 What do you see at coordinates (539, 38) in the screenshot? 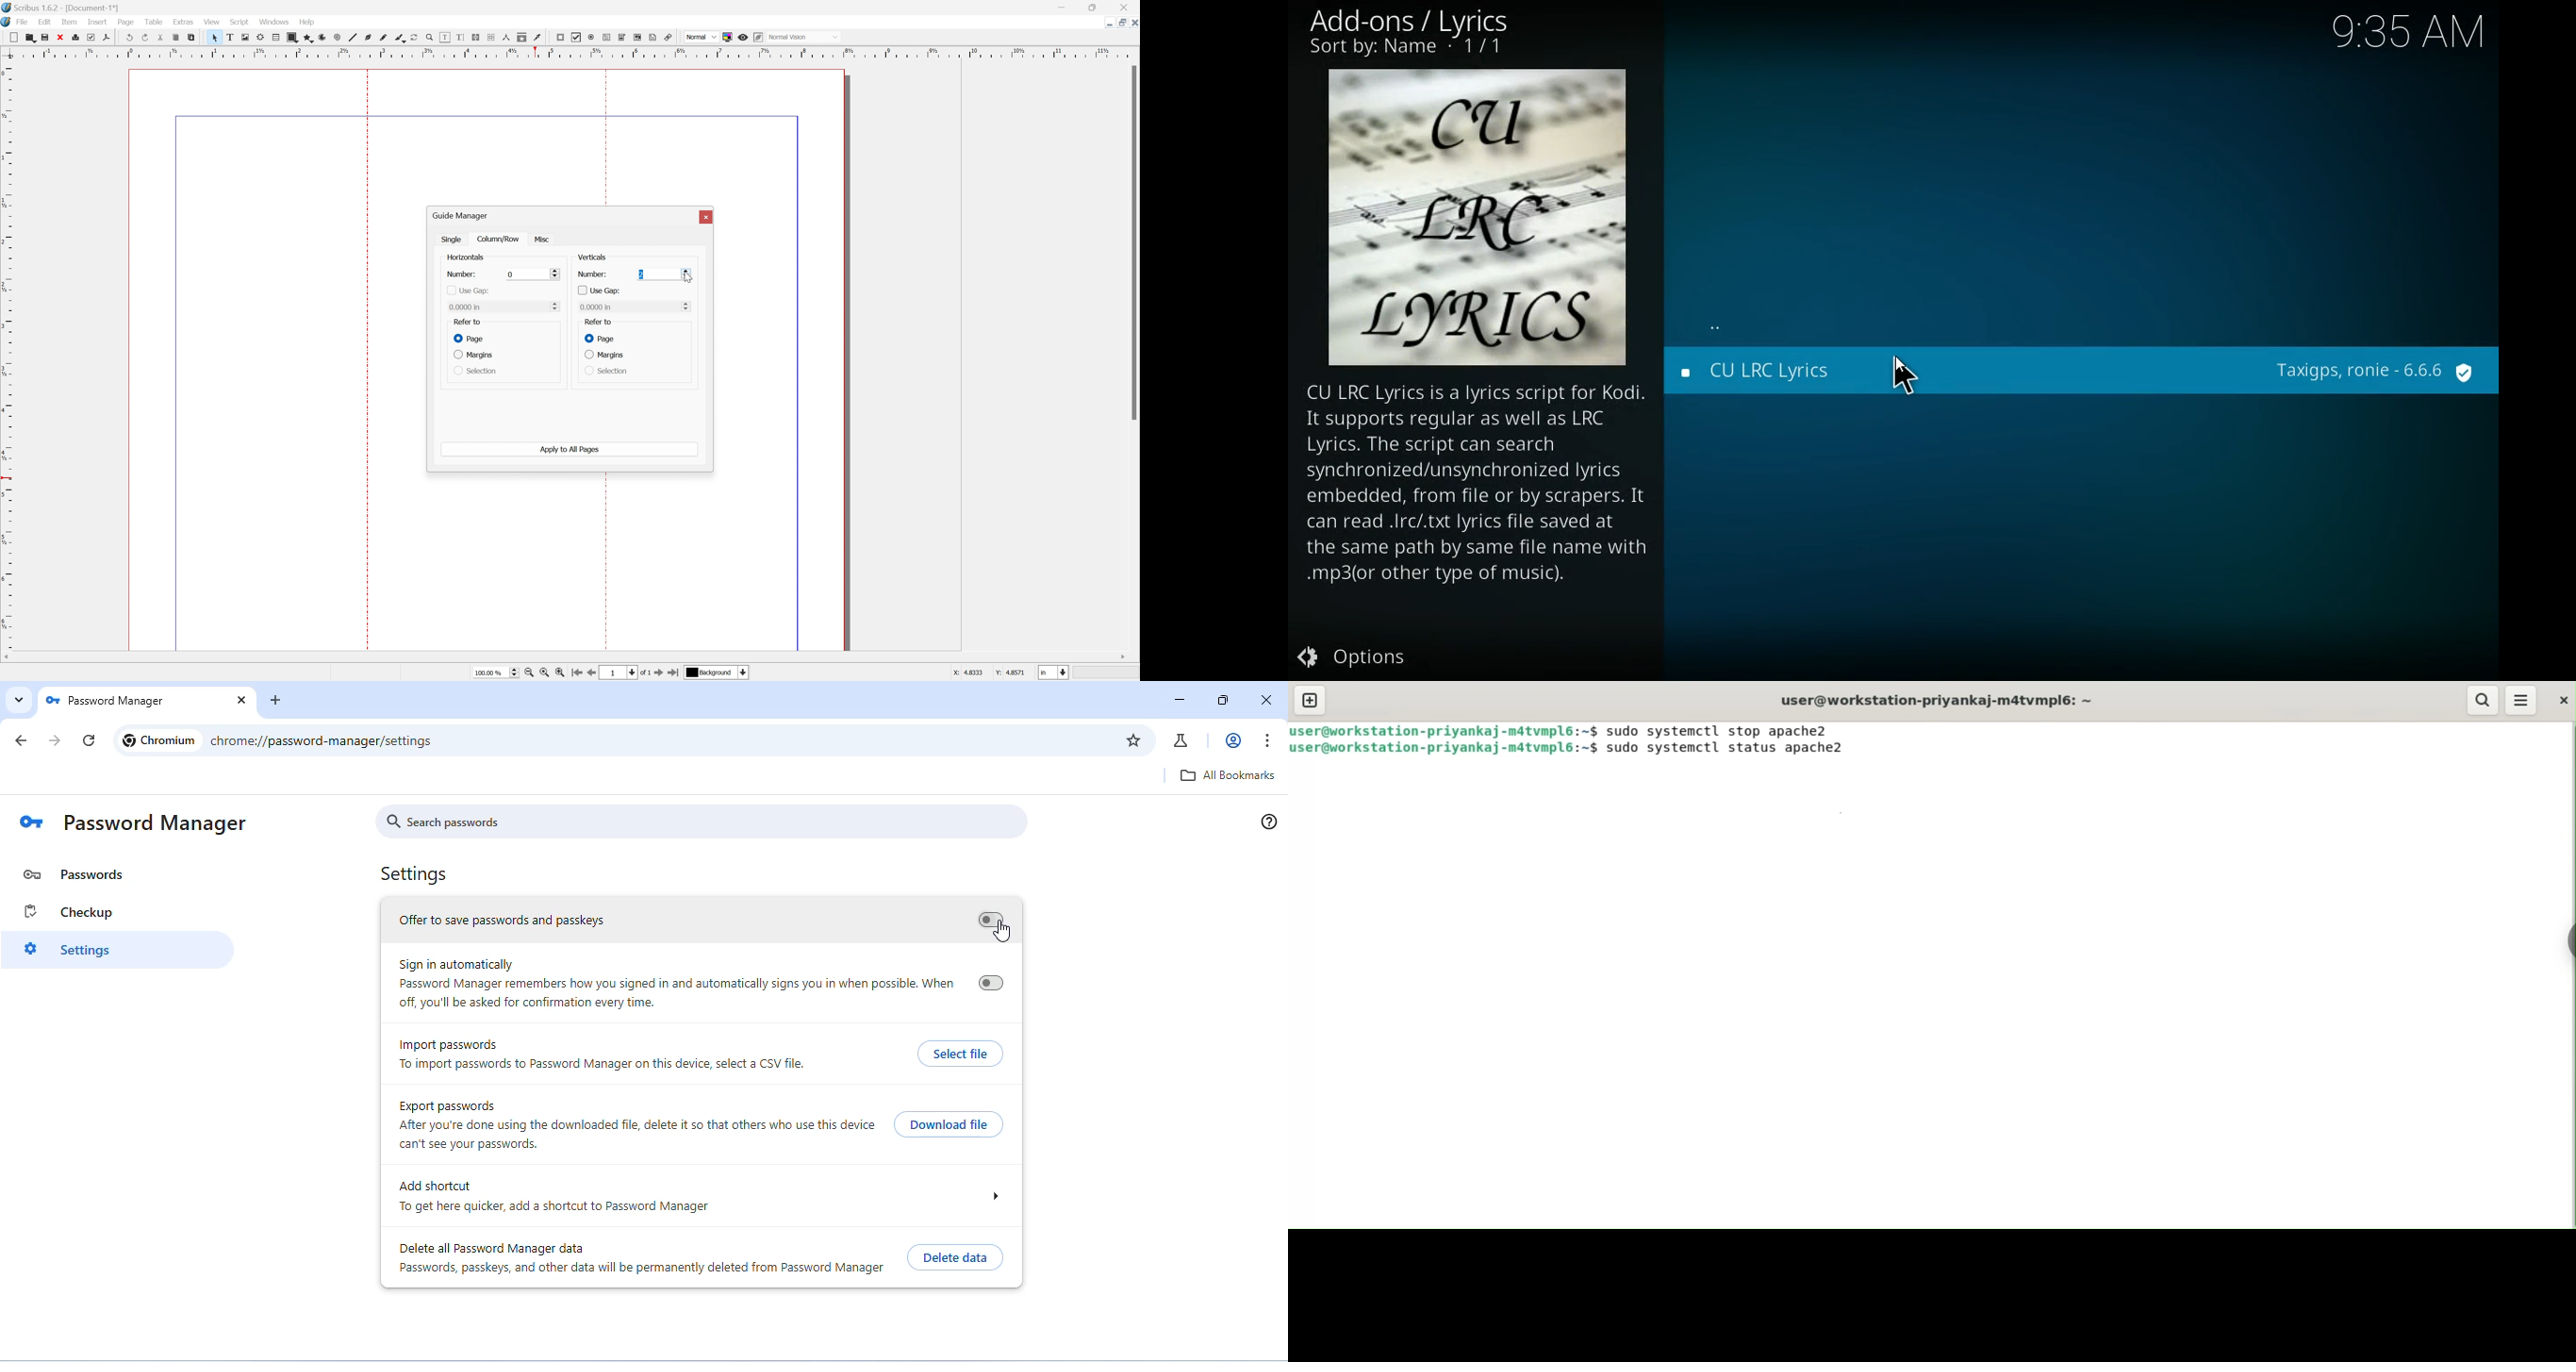
I see `eye dropper` at bounding box center [539, 38].